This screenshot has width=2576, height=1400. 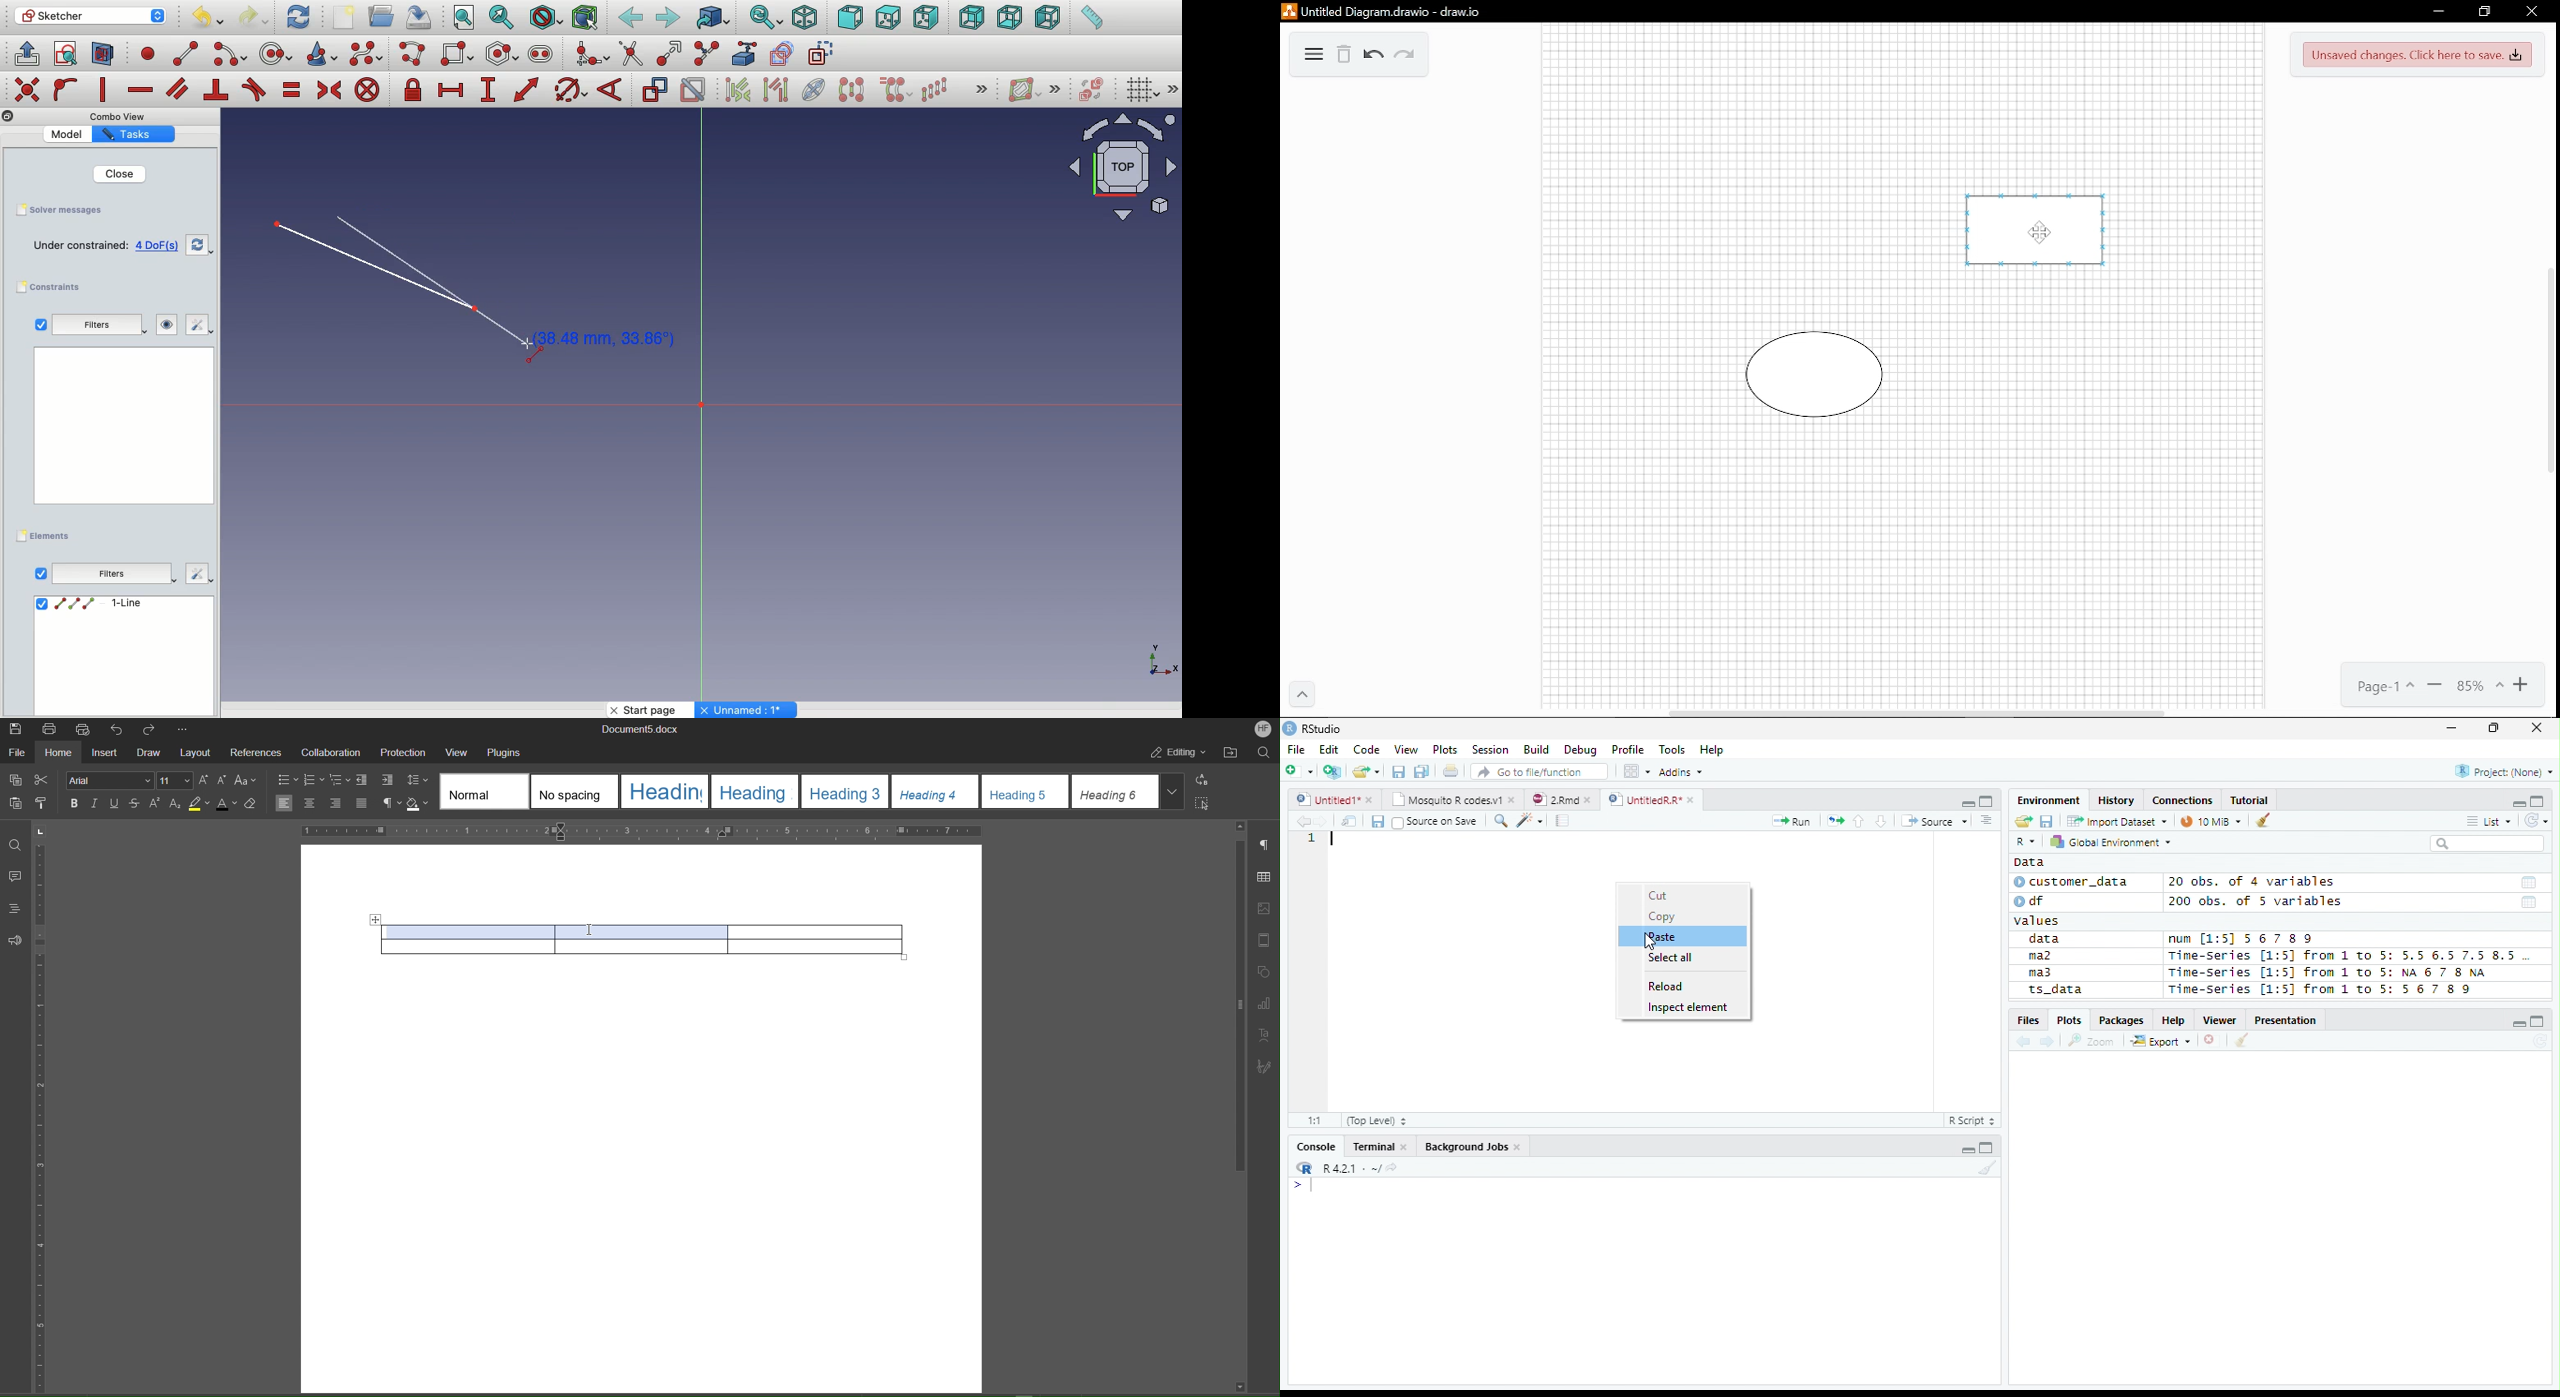 What do you see at coordinates (2241, 939) in the screenshot?
I see `num [1:5] 567 89` at bounding box center [2241, 939].